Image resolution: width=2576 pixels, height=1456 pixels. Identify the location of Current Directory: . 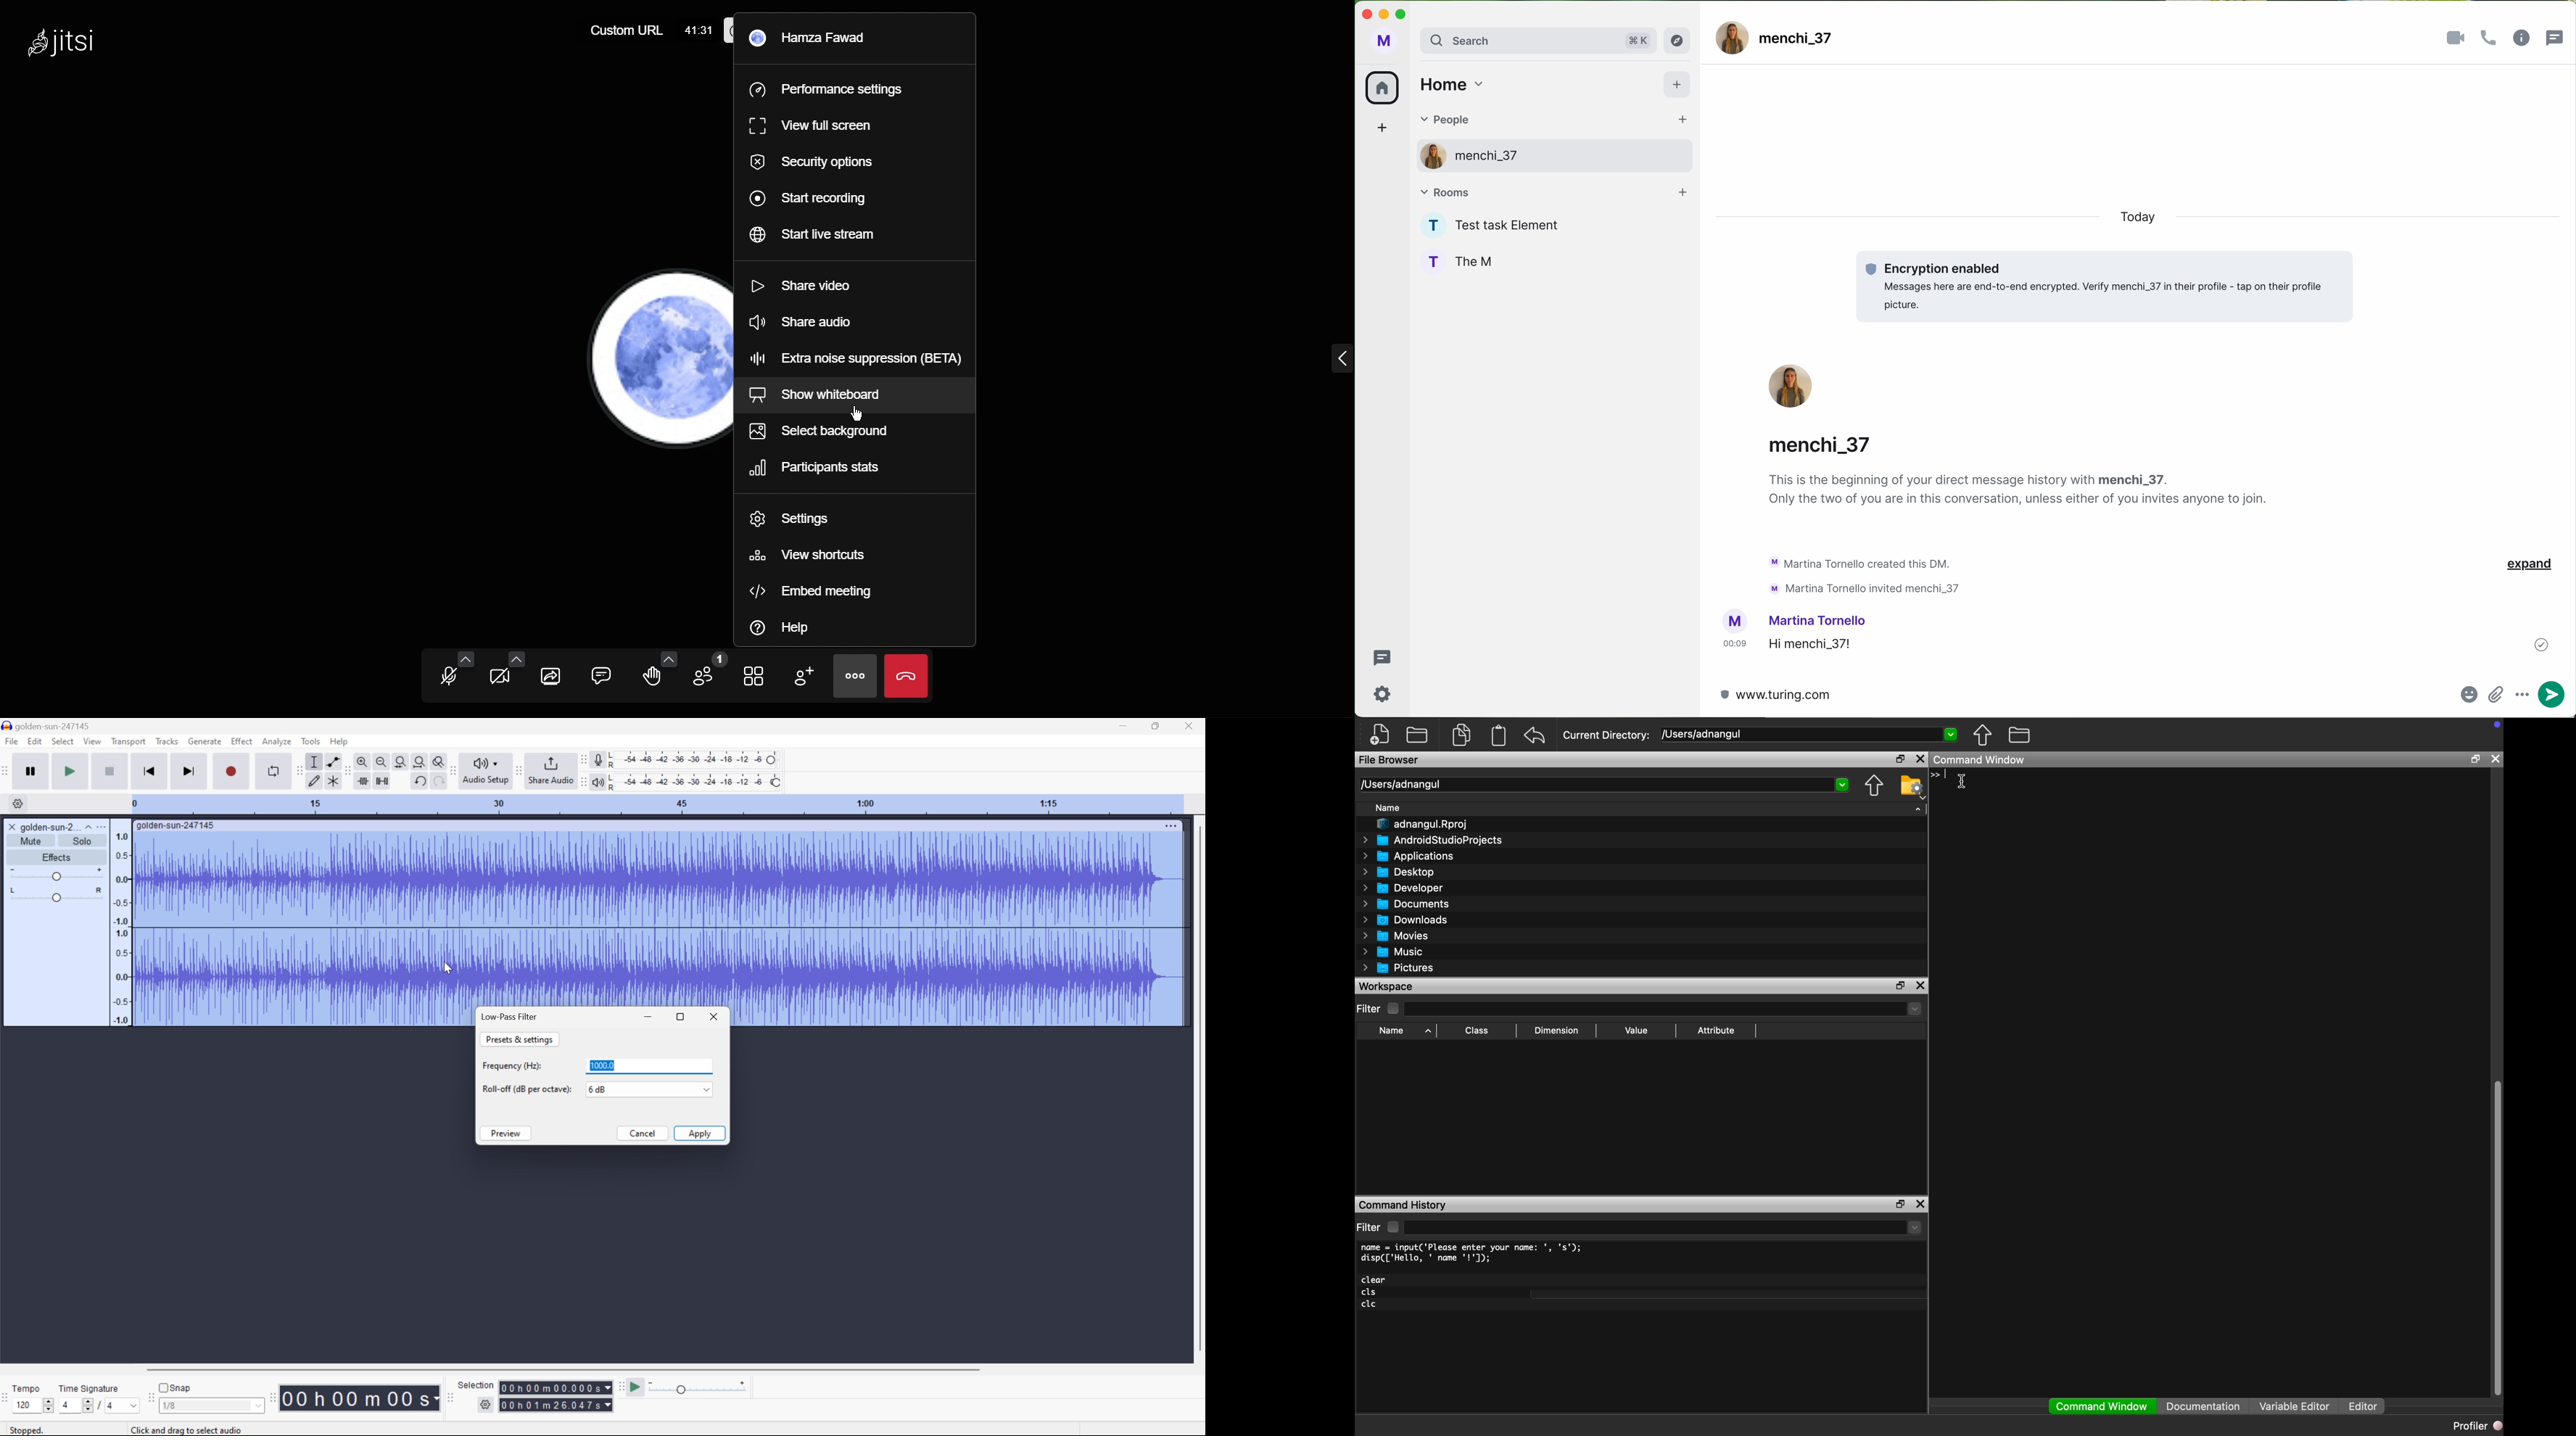
(1607, 736).